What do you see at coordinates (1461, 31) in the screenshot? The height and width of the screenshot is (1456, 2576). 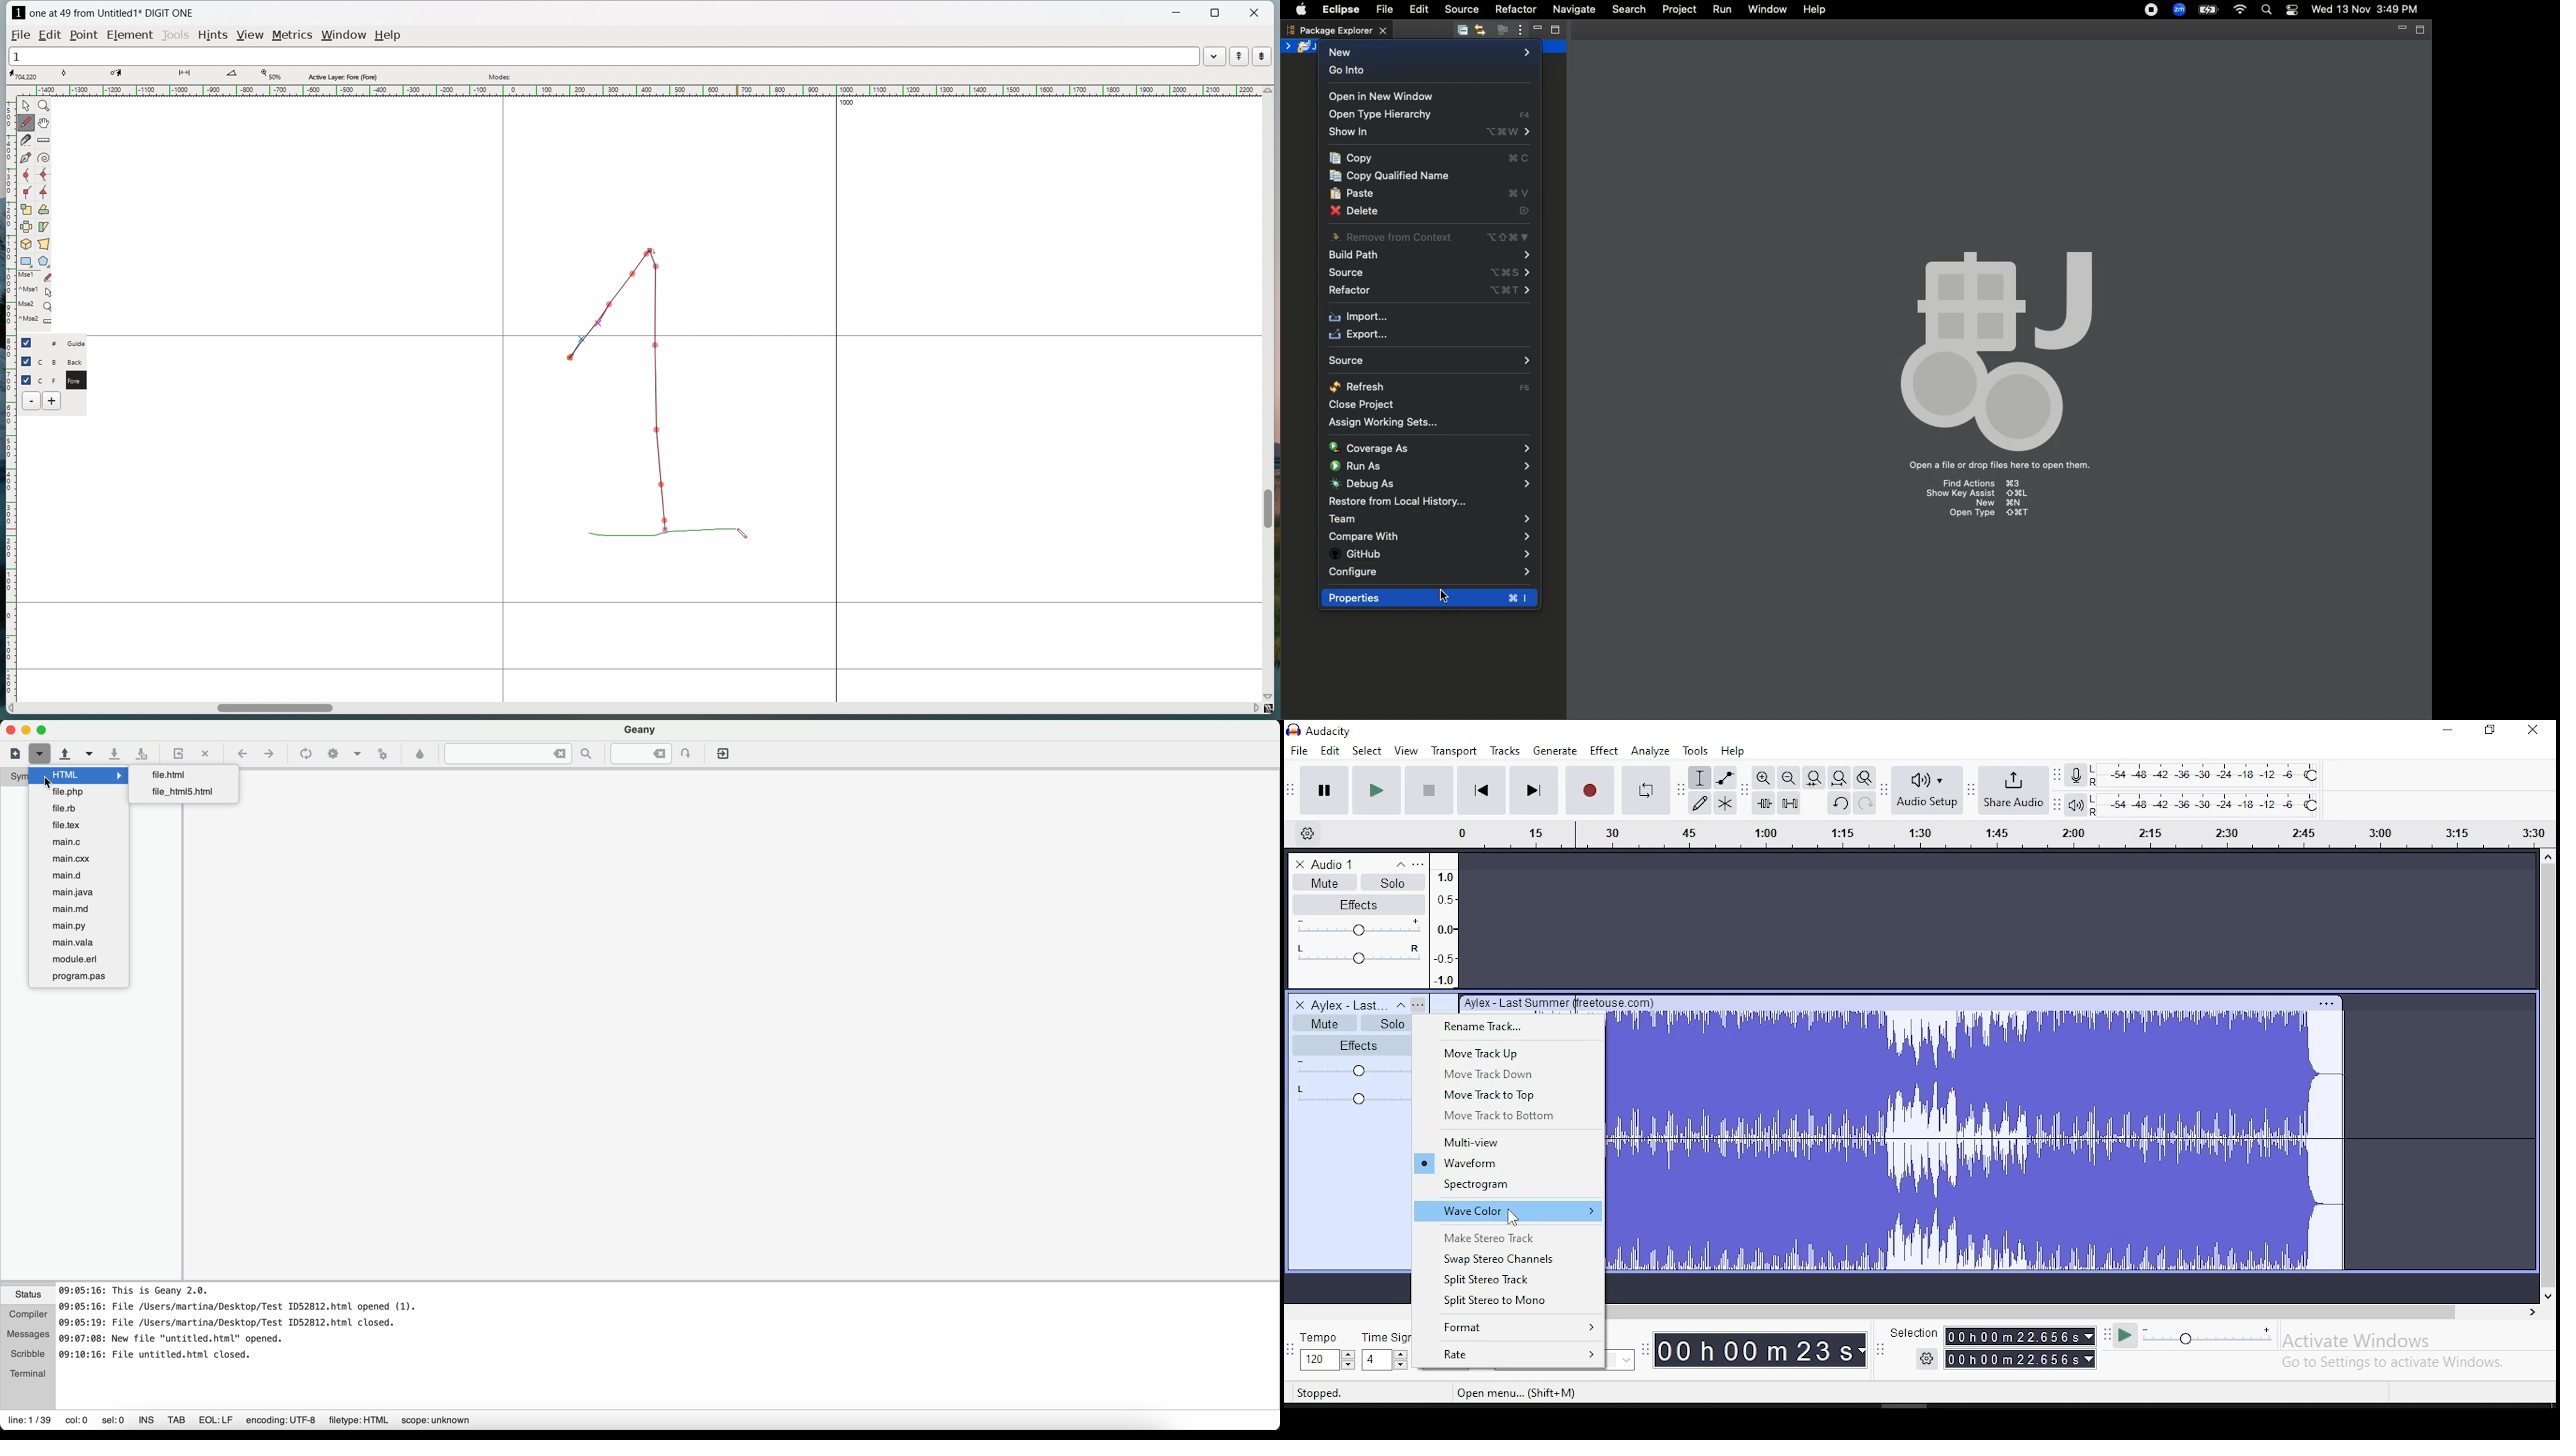 I see `Collapse all` at bounding box center [1461, 31].